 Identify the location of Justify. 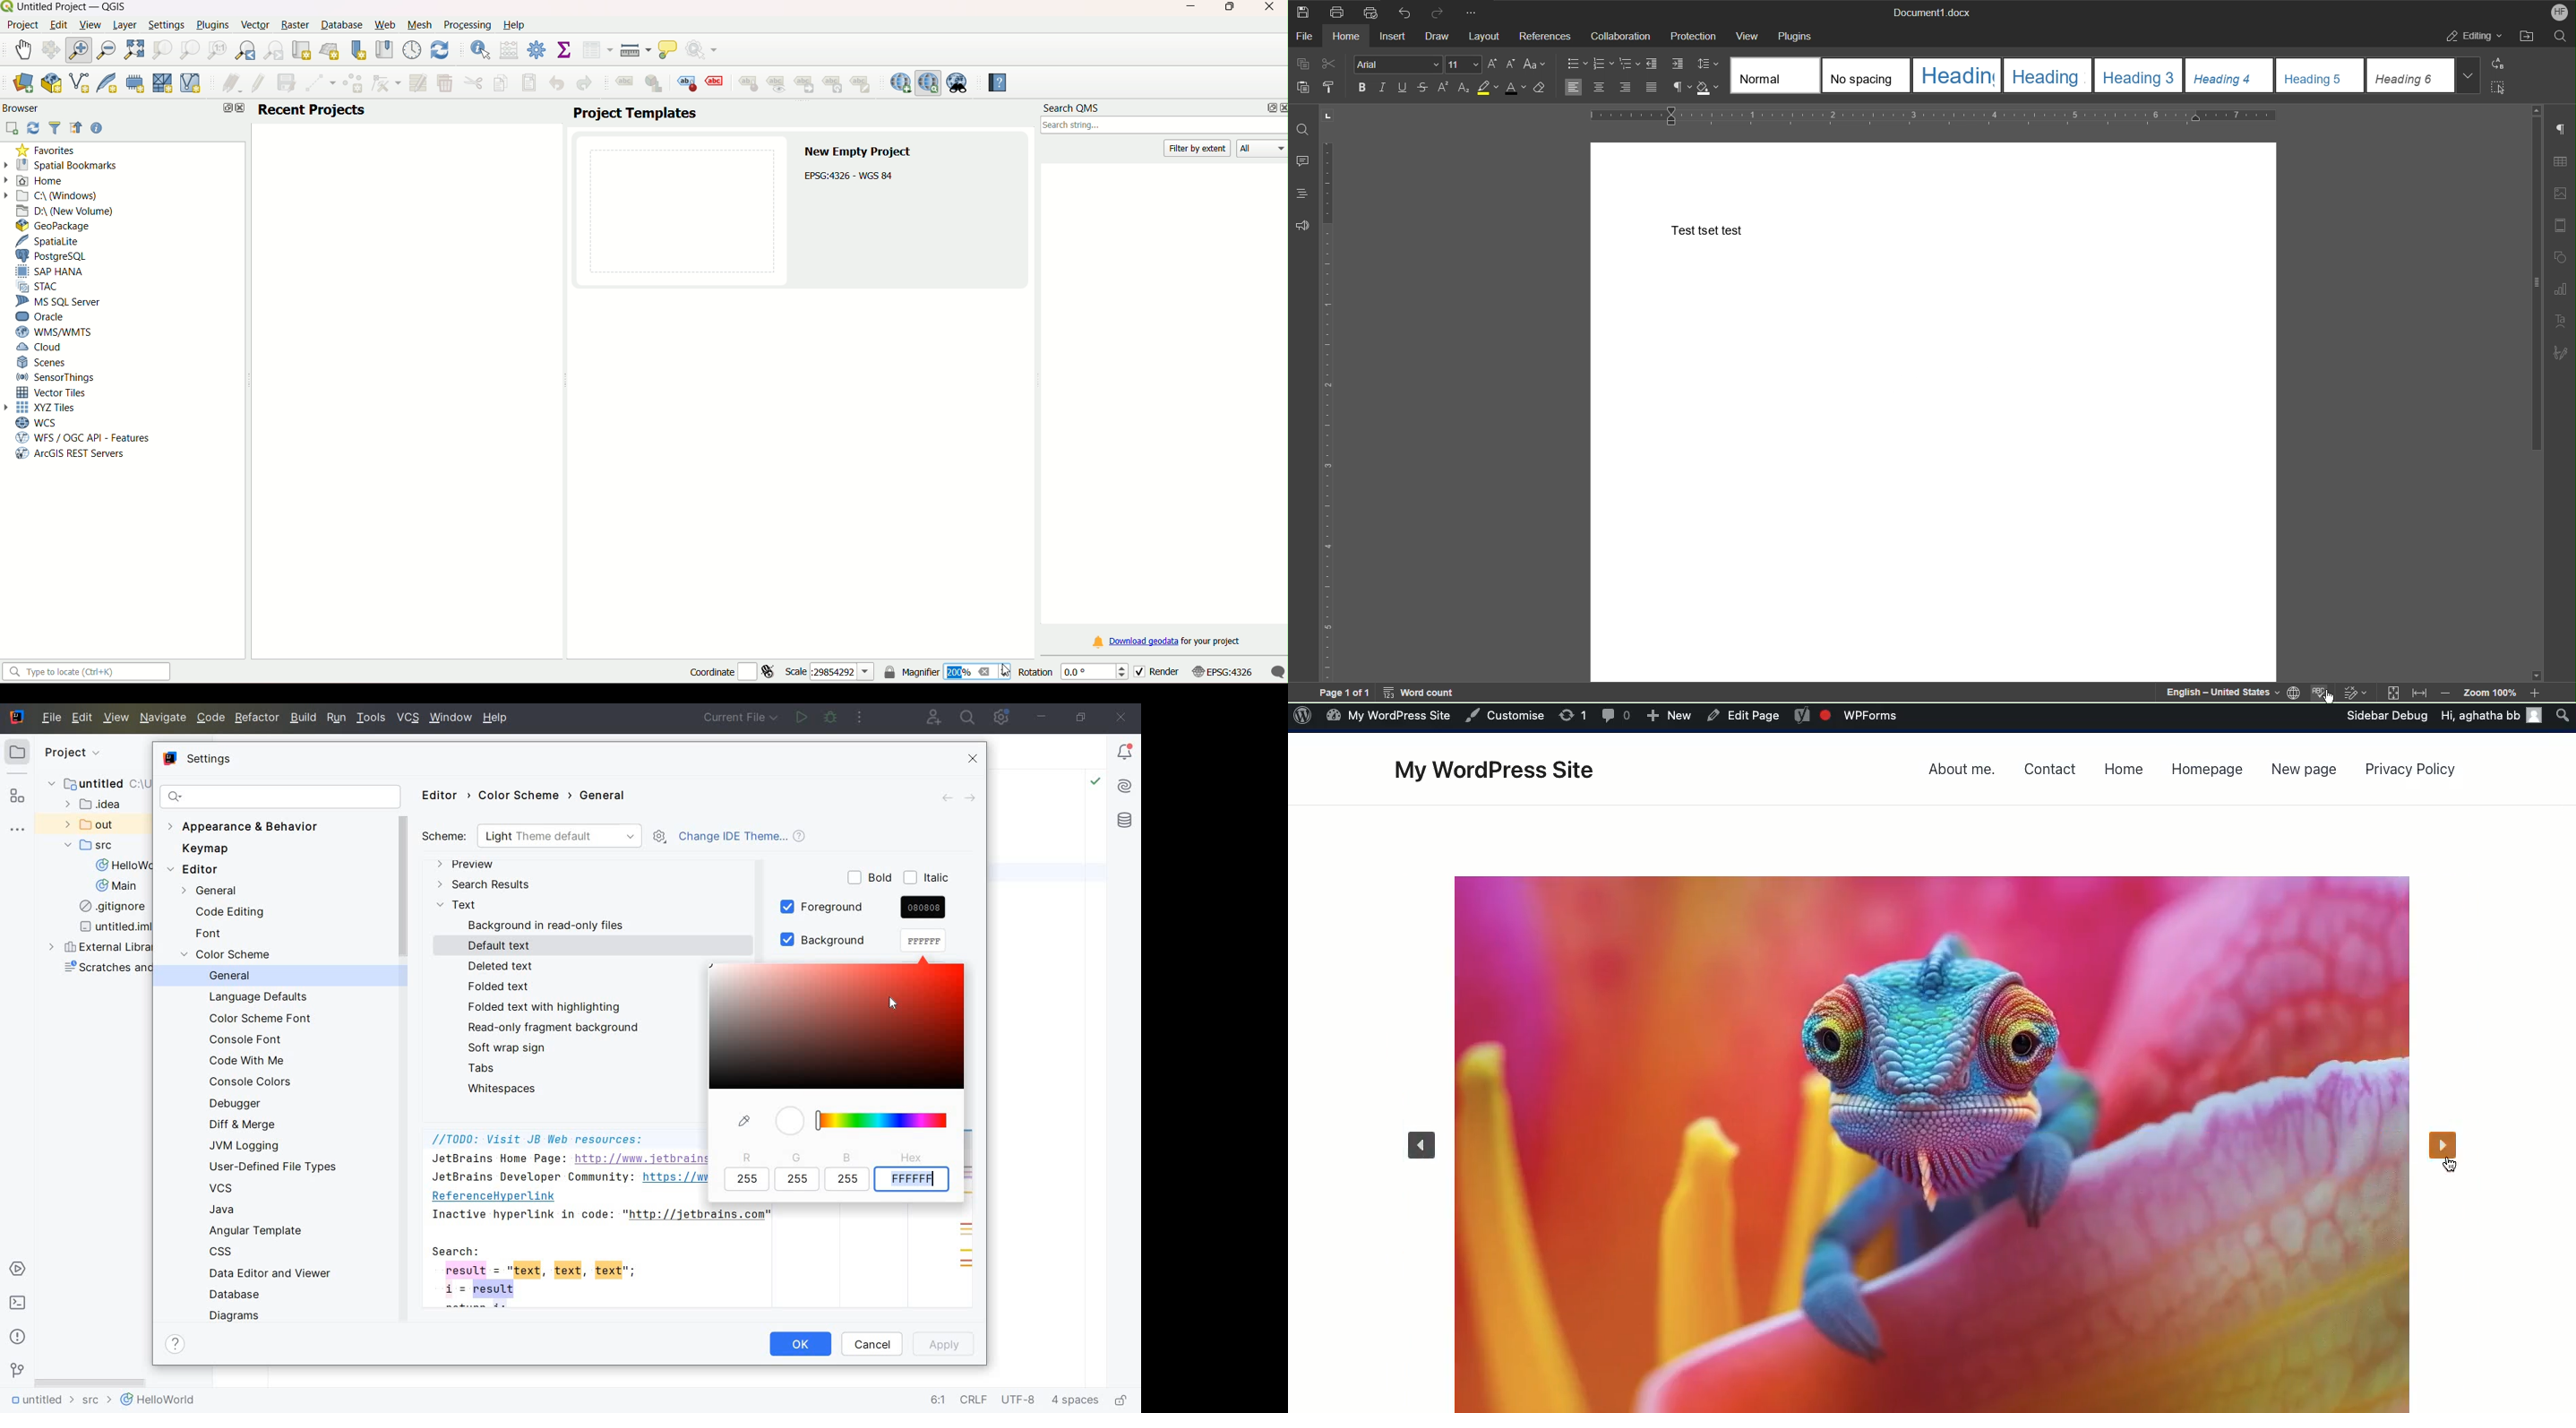
(1651, 89).